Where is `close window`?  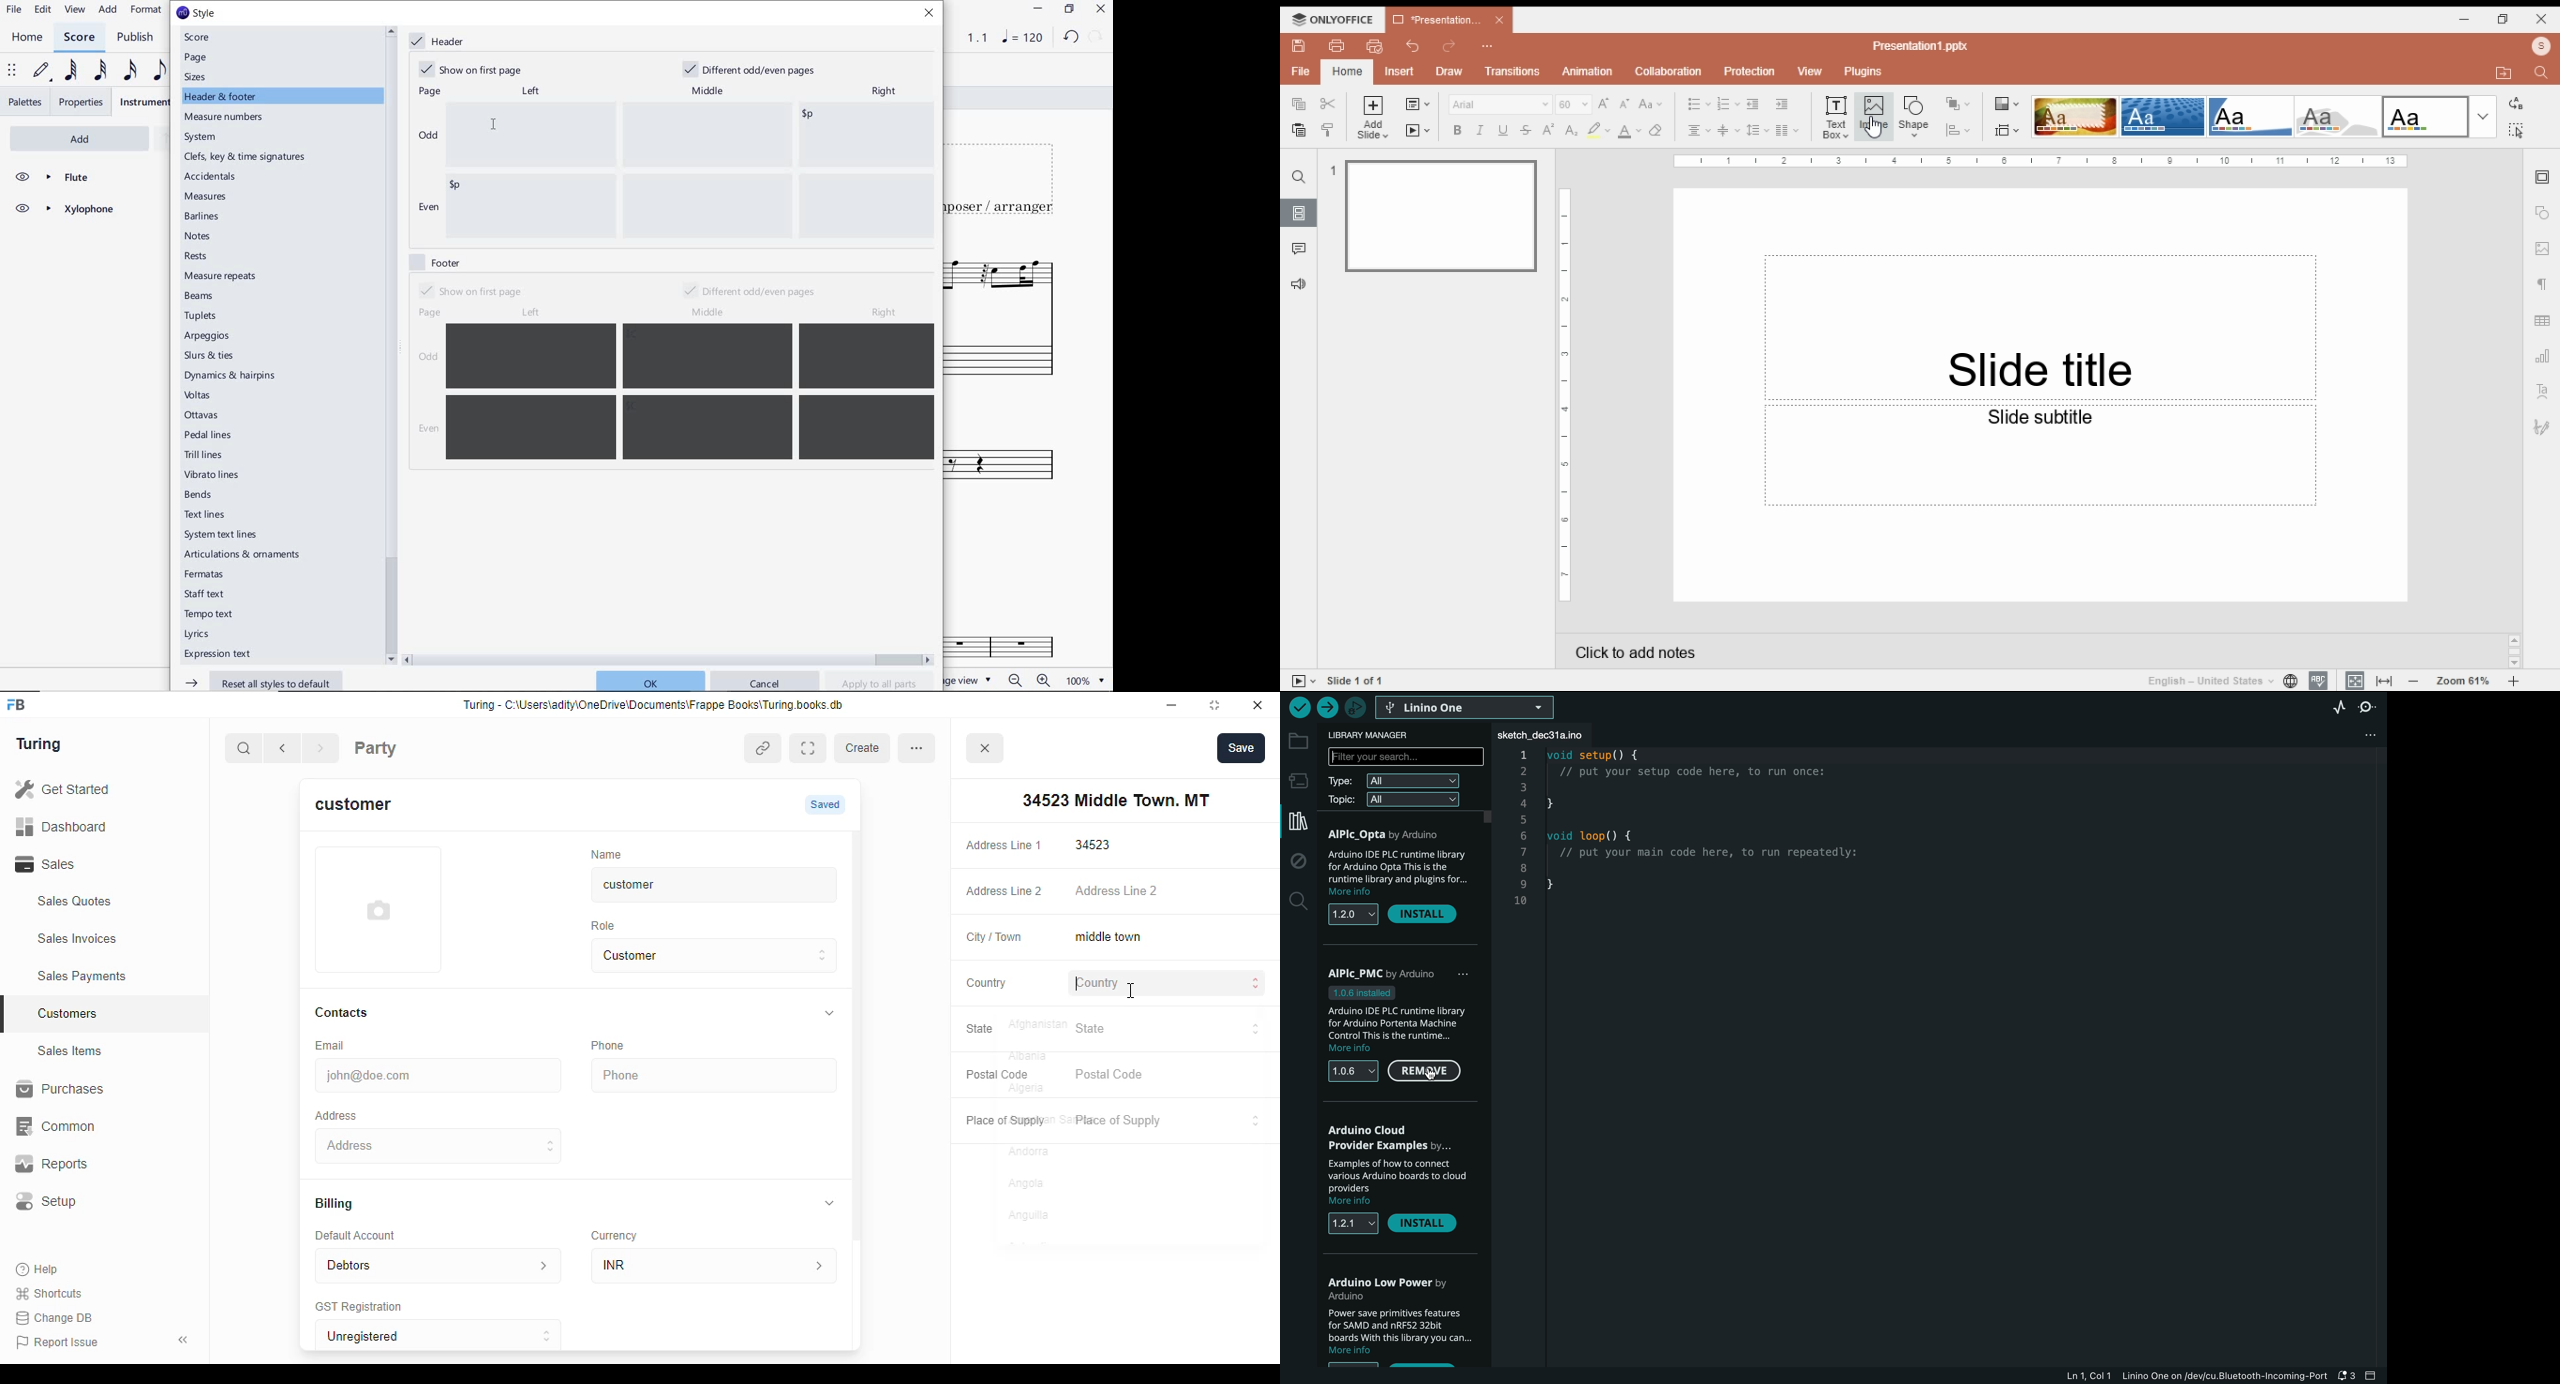
close window is located at coordinates (2543, 18).